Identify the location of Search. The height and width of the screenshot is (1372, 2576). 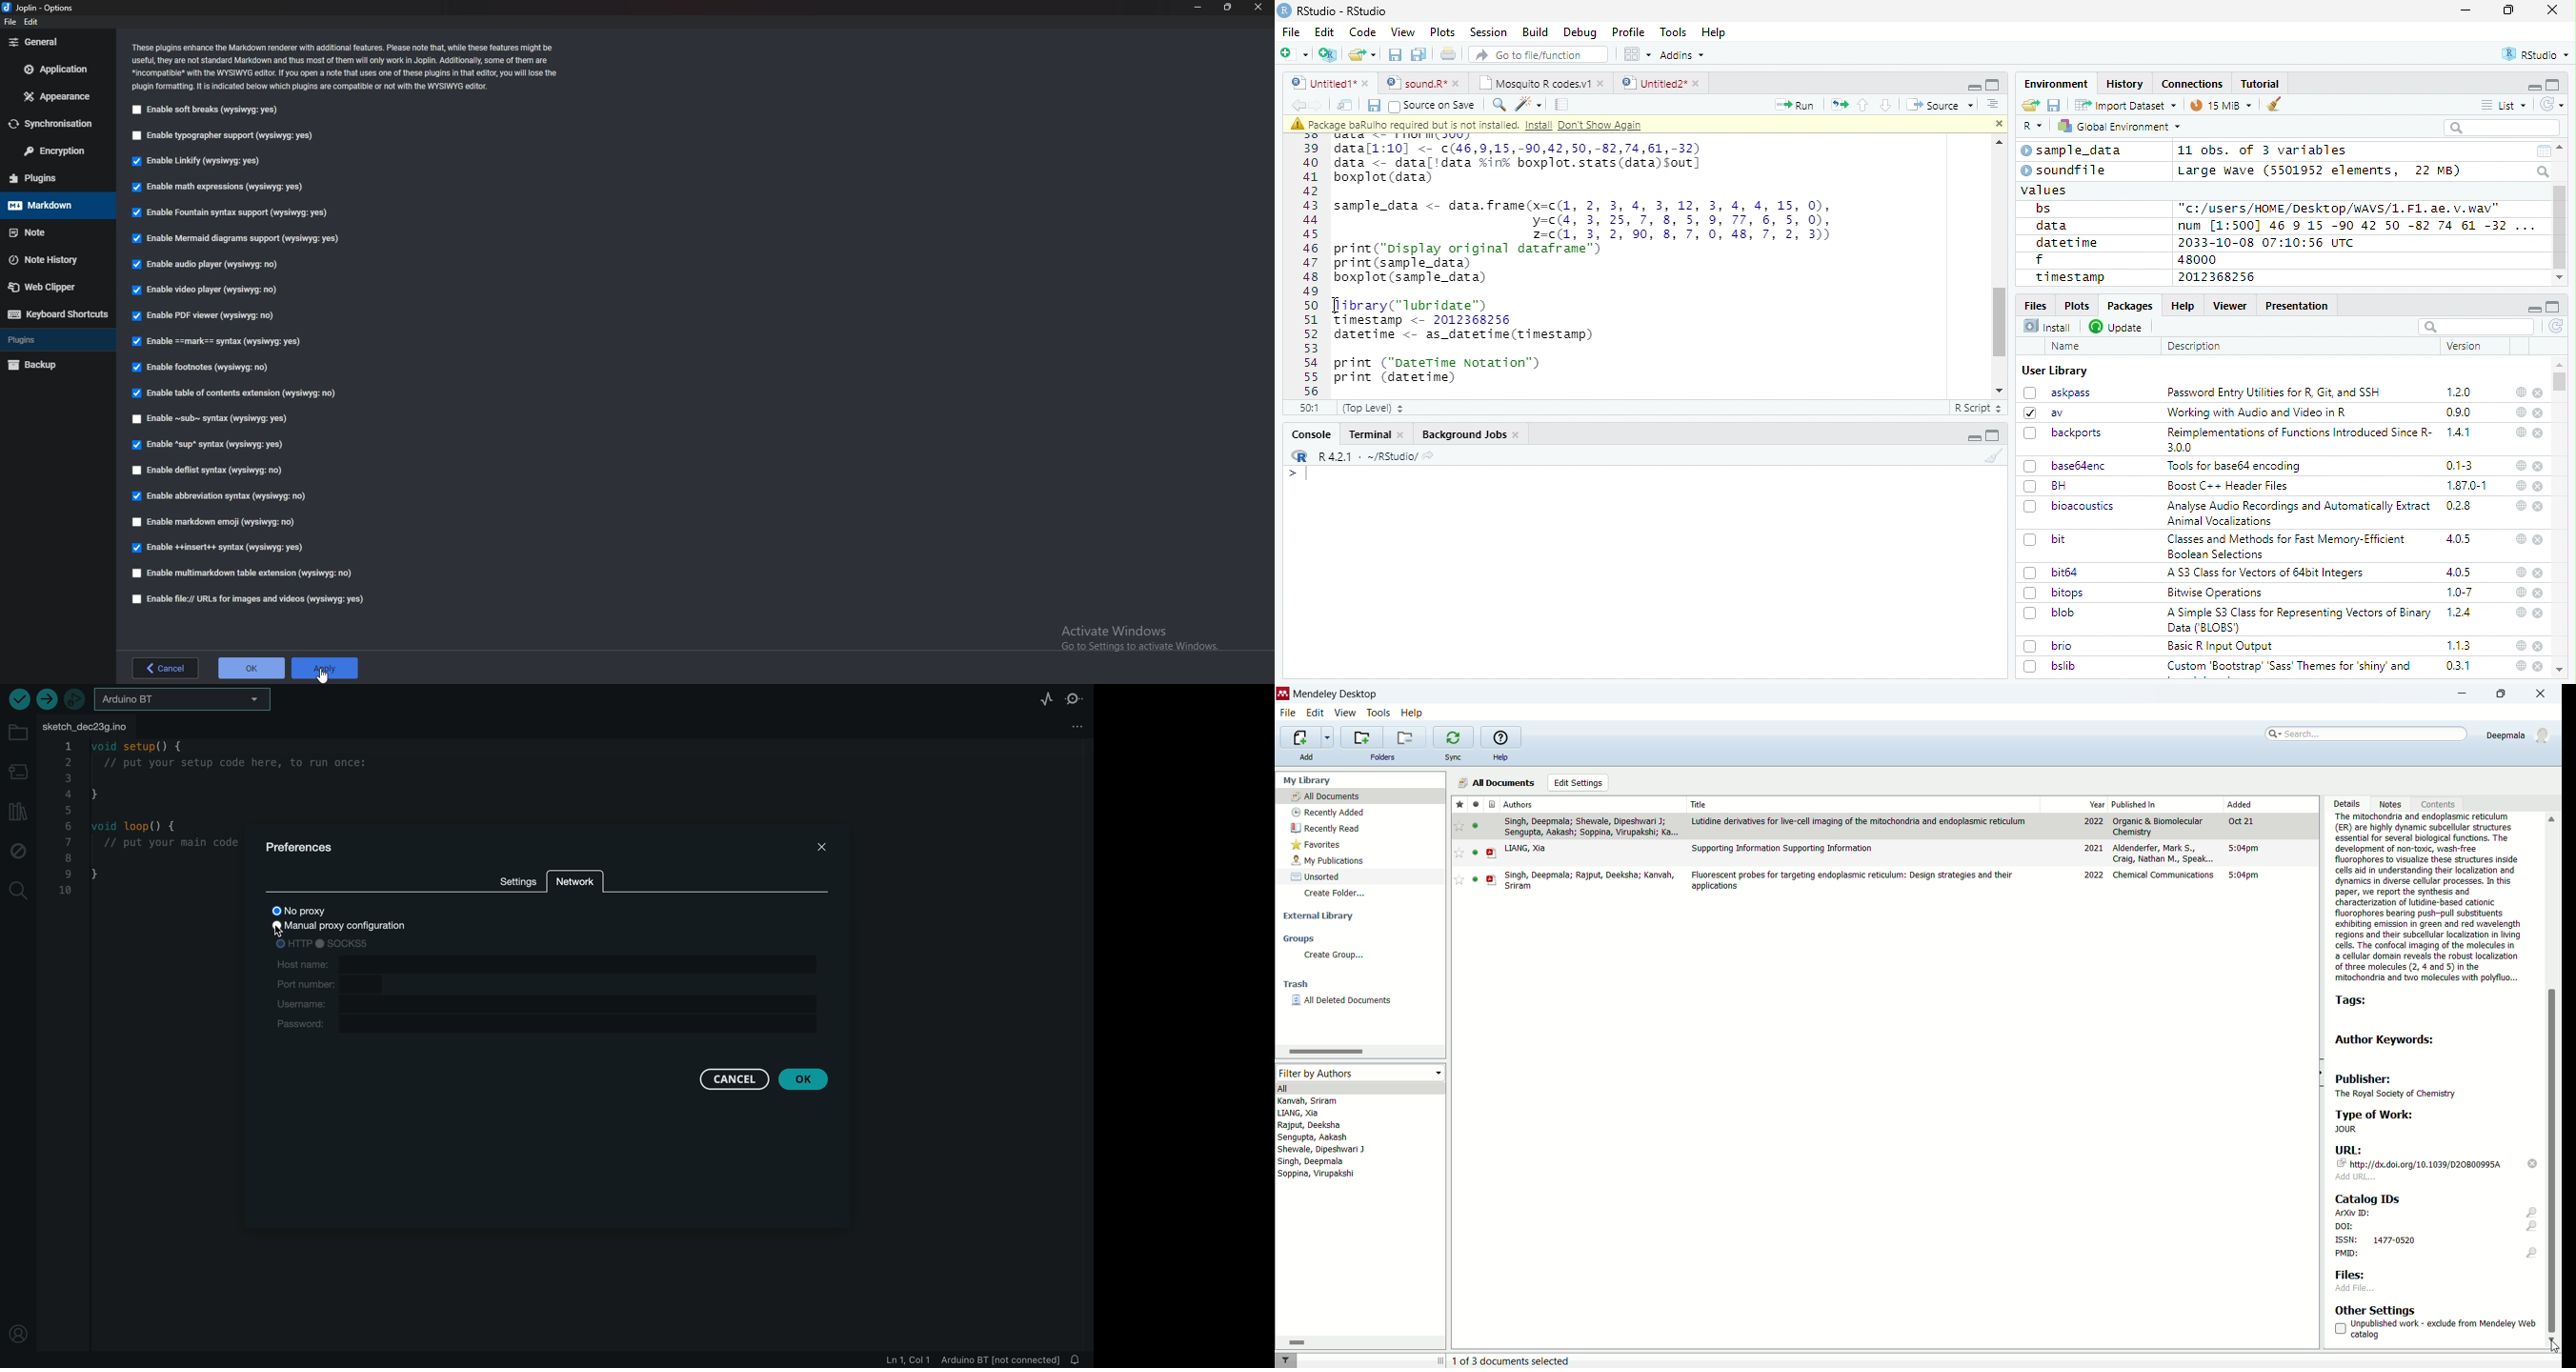
(2545, 171).